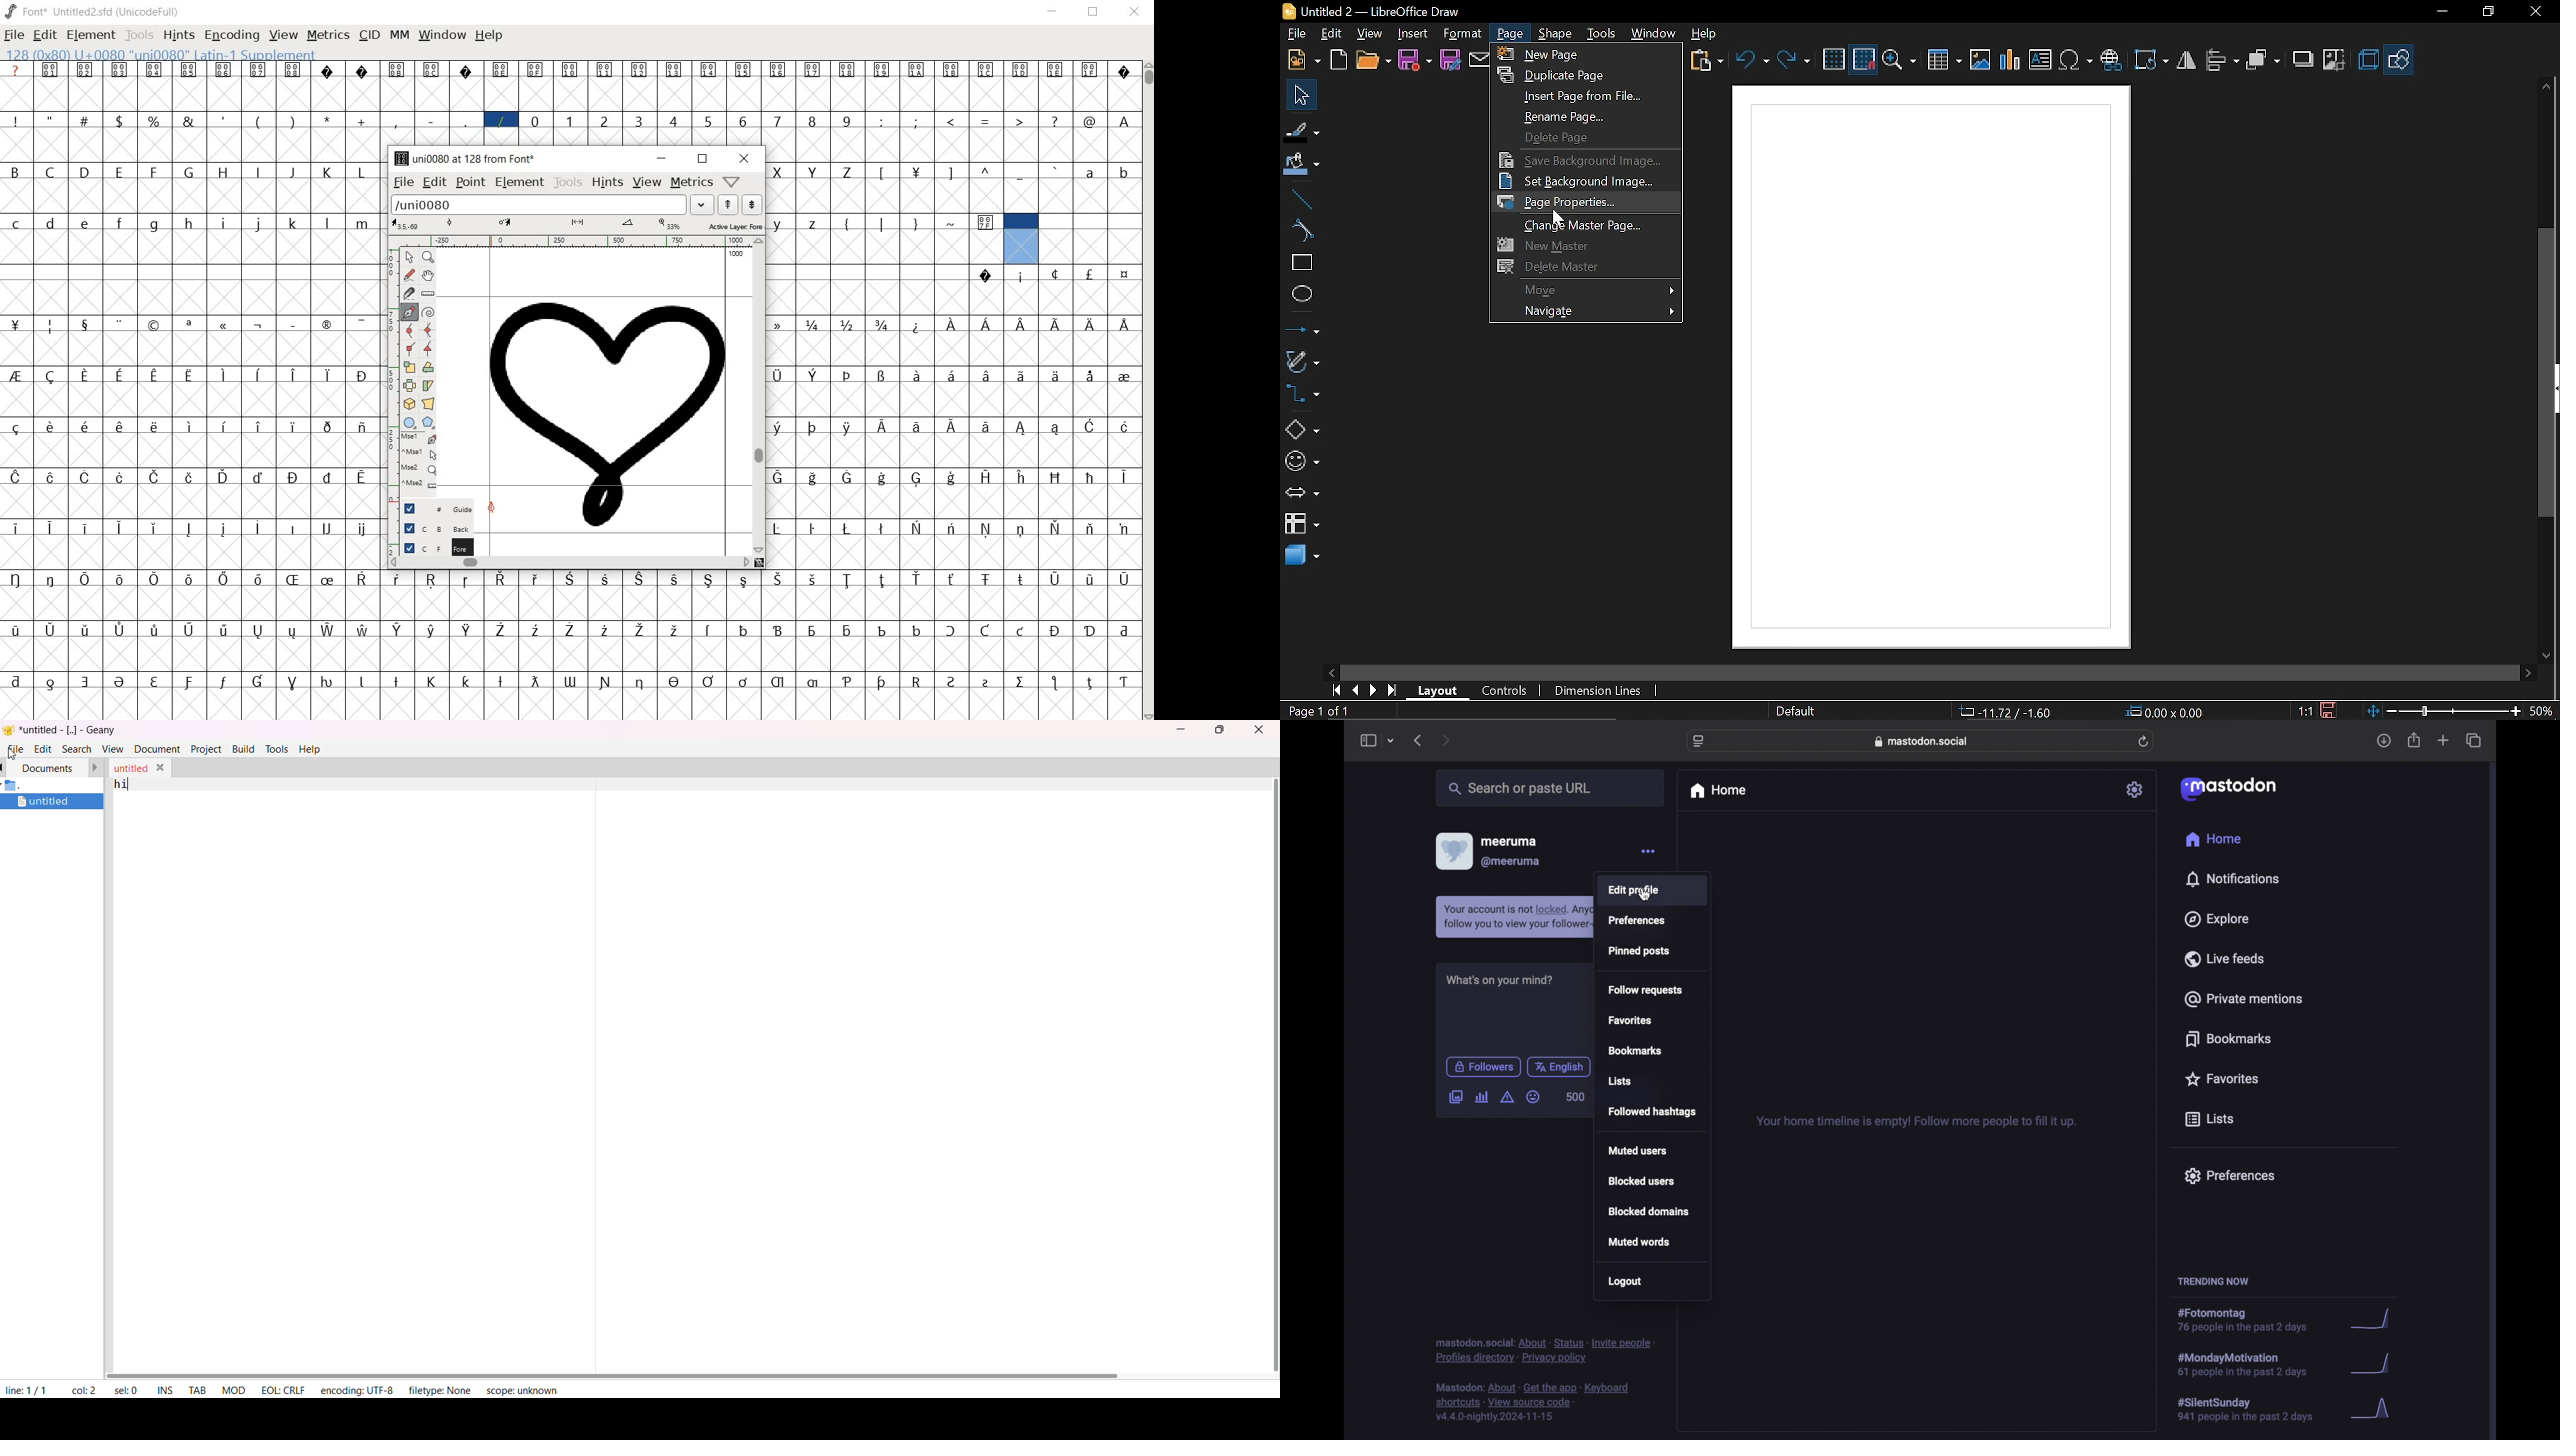 The height and width of the screenshot is (1456, 2576). What do you see at coordinates (92, 35) in the screenshot?
I see `ELEMENT` at bounding box center [92, 35].